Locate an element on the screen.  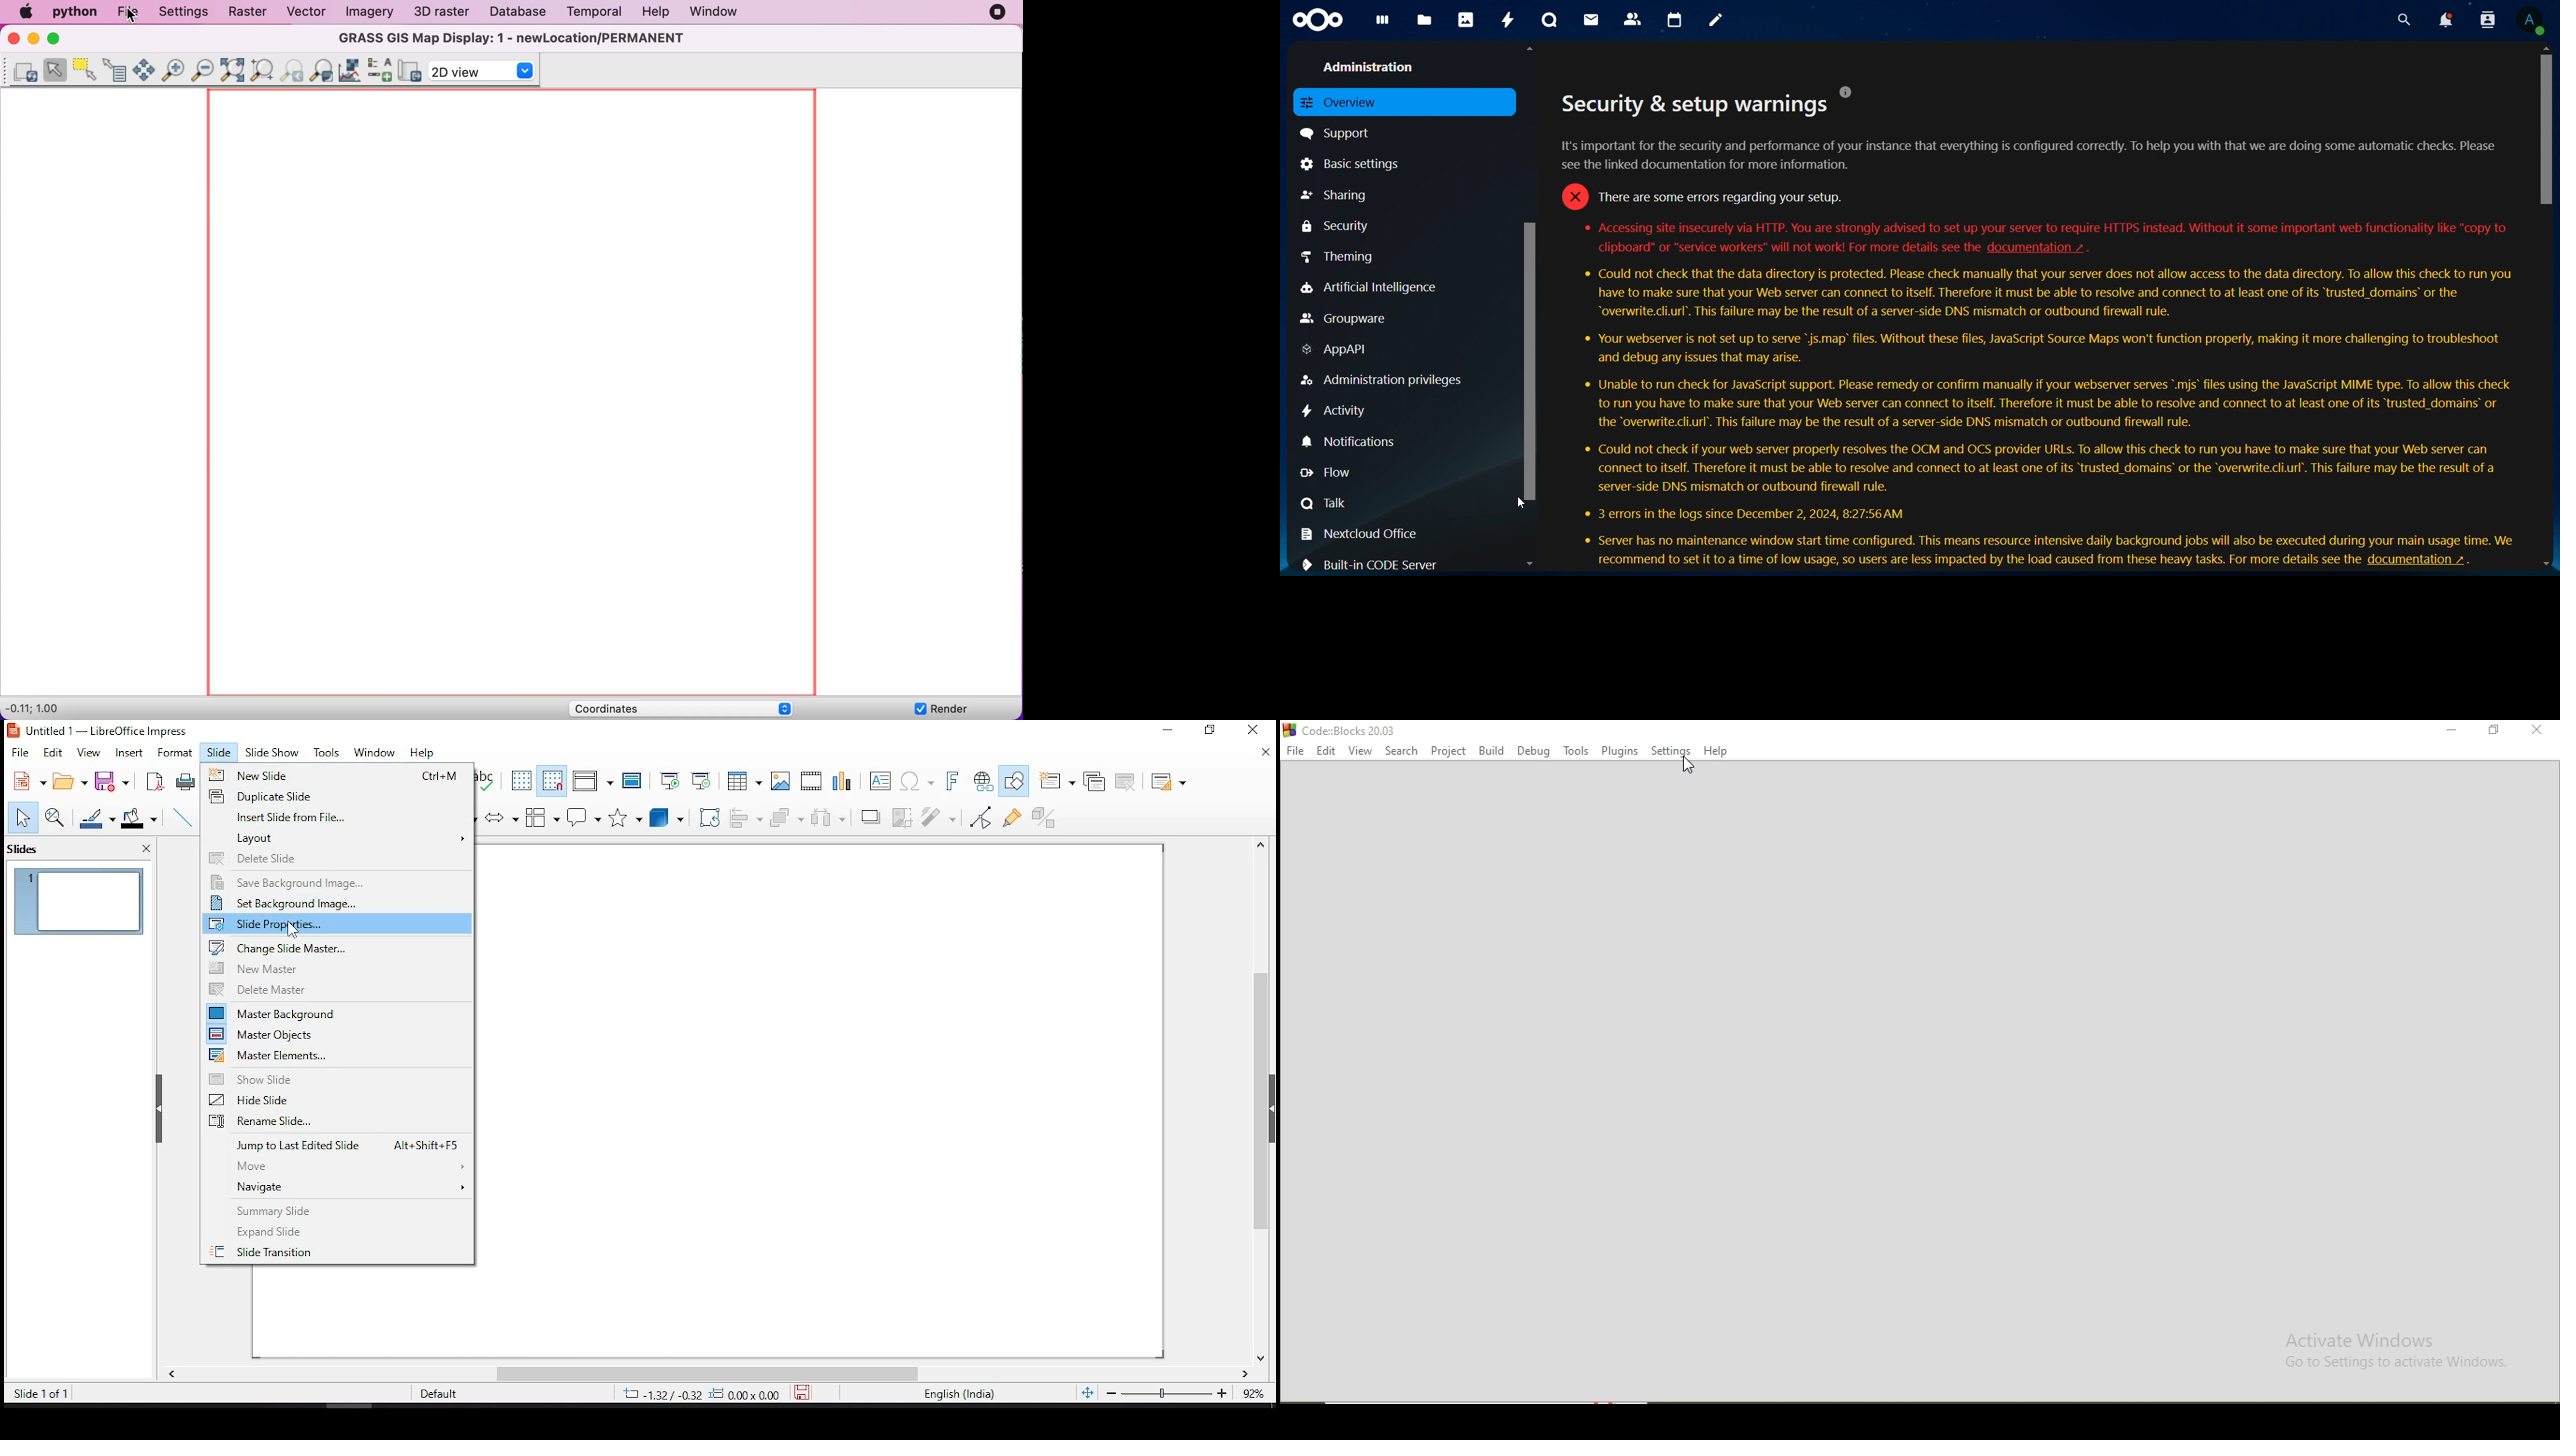
start from first slide is located at coordinates (671, 779).